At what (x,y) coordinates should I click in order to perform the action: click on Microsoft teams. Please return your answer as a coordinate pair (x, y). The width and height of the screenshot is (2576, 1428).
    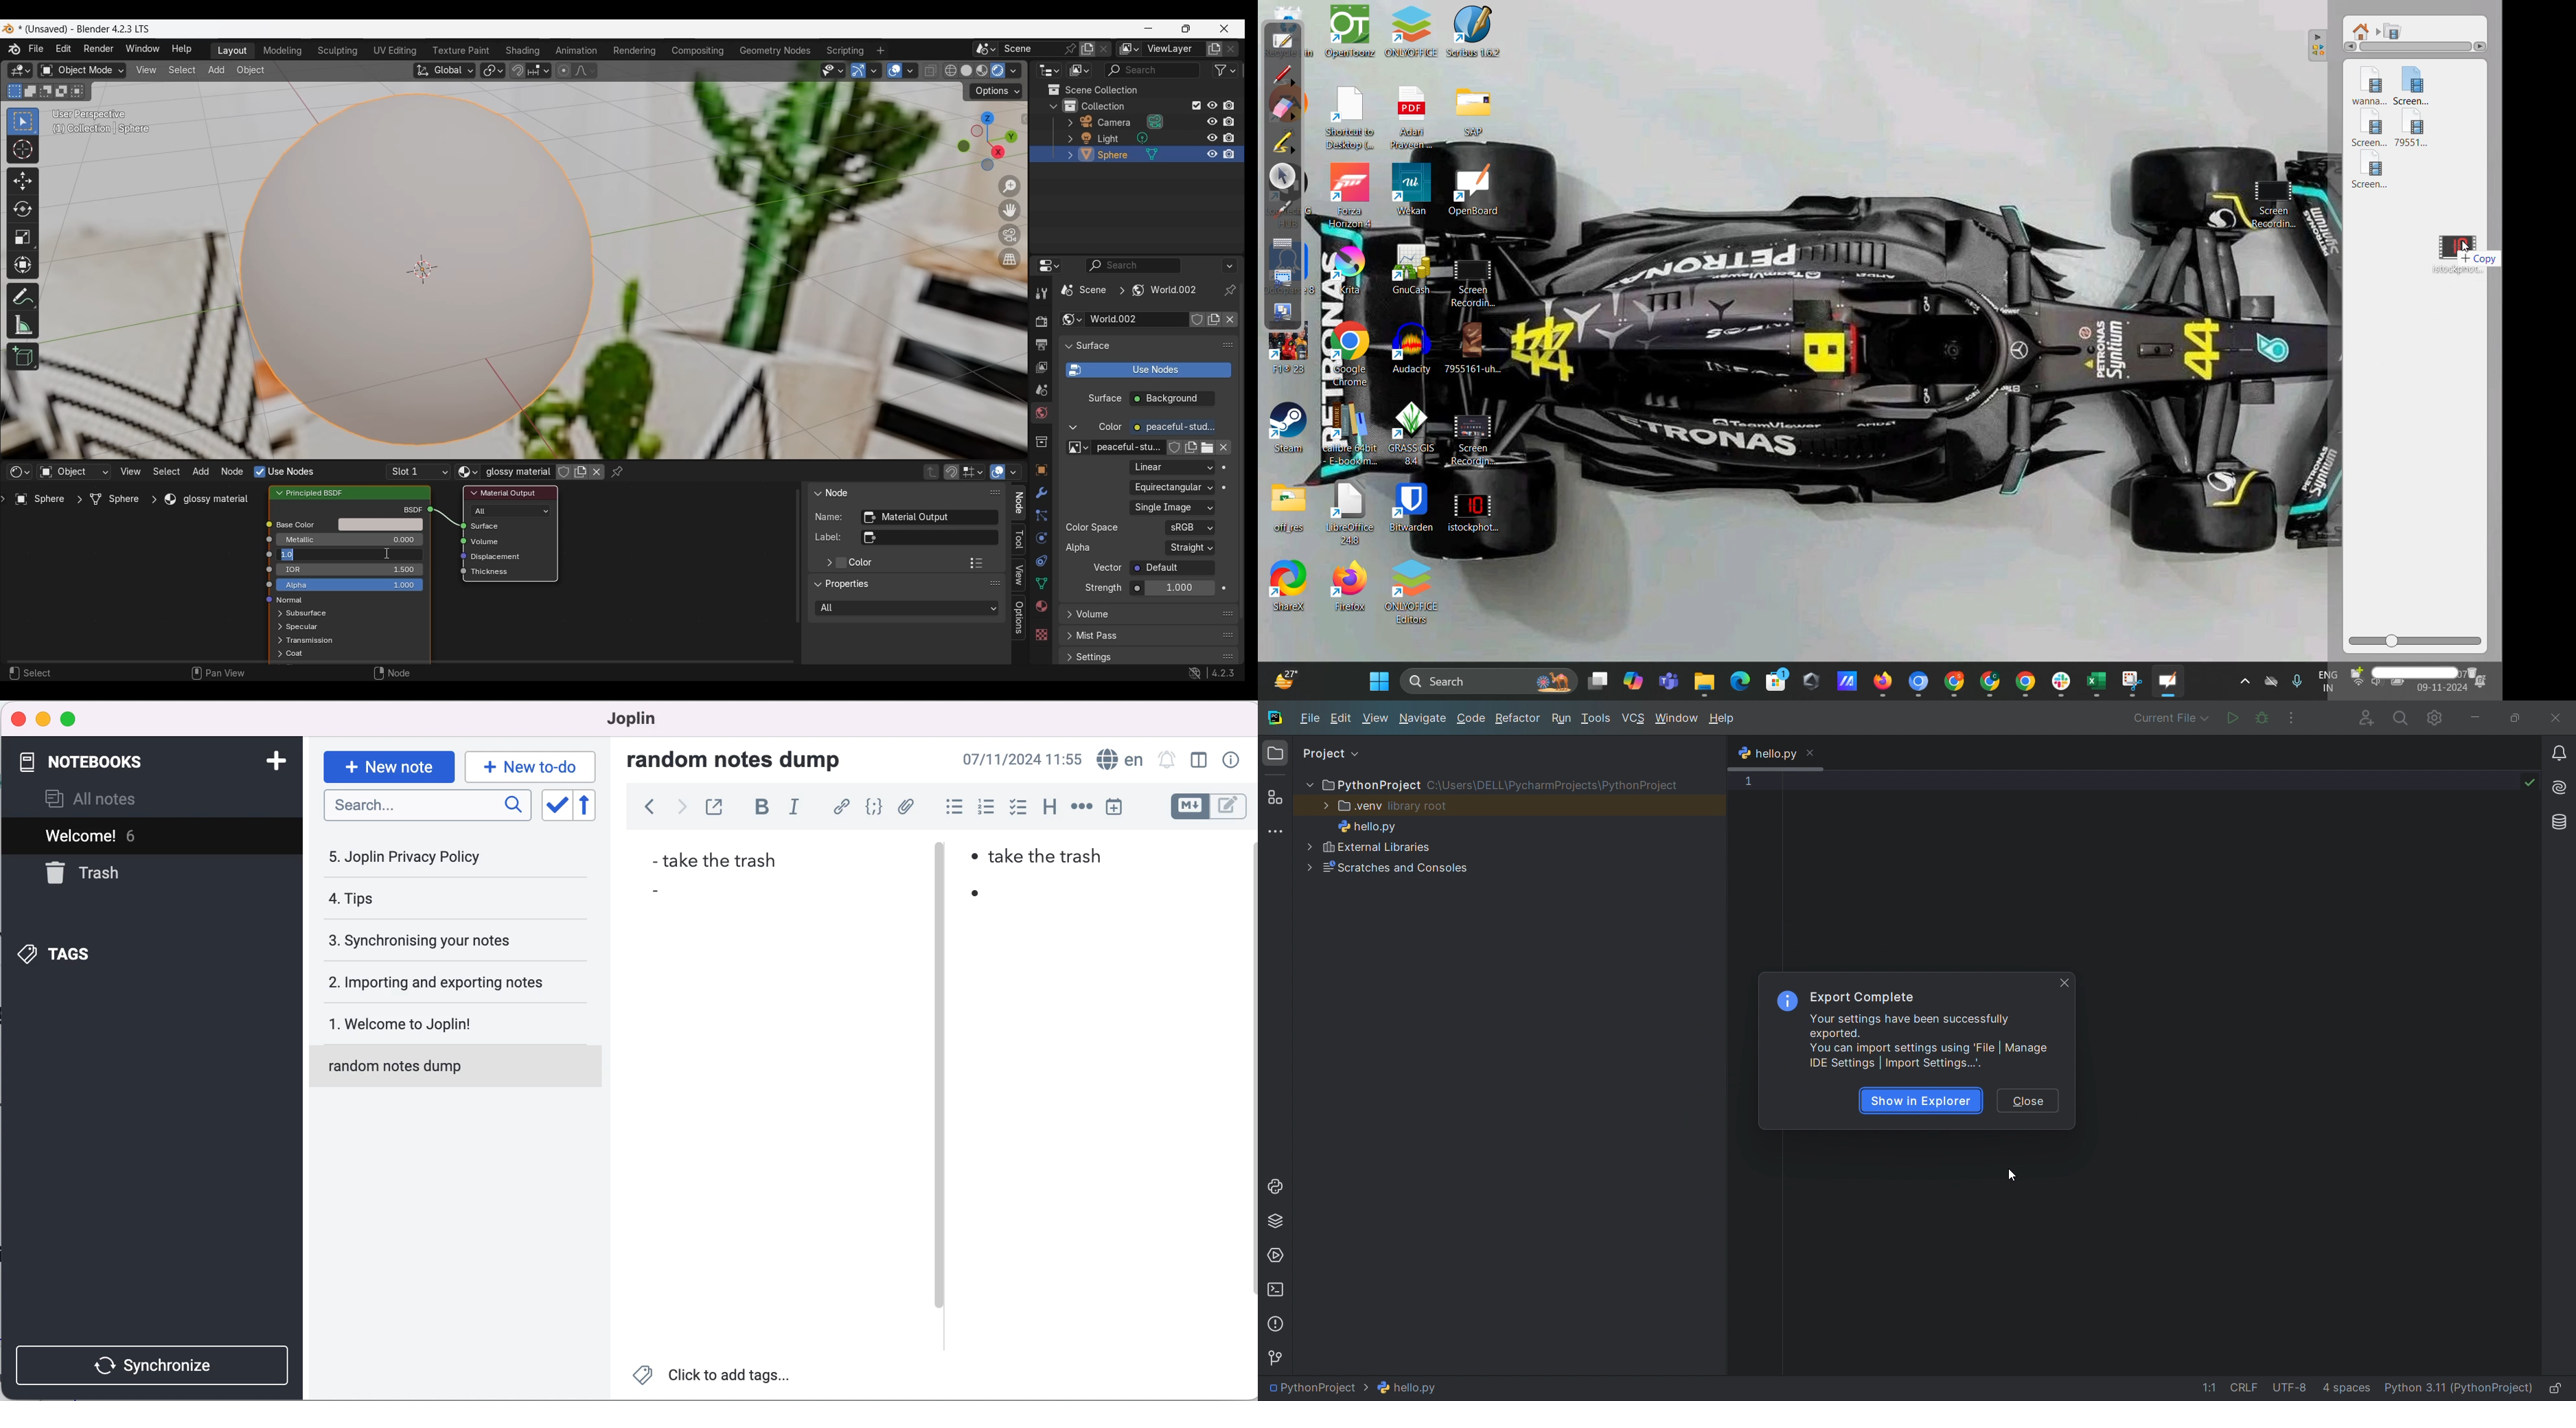
    Looking at the image, I should click on (1664, 683).